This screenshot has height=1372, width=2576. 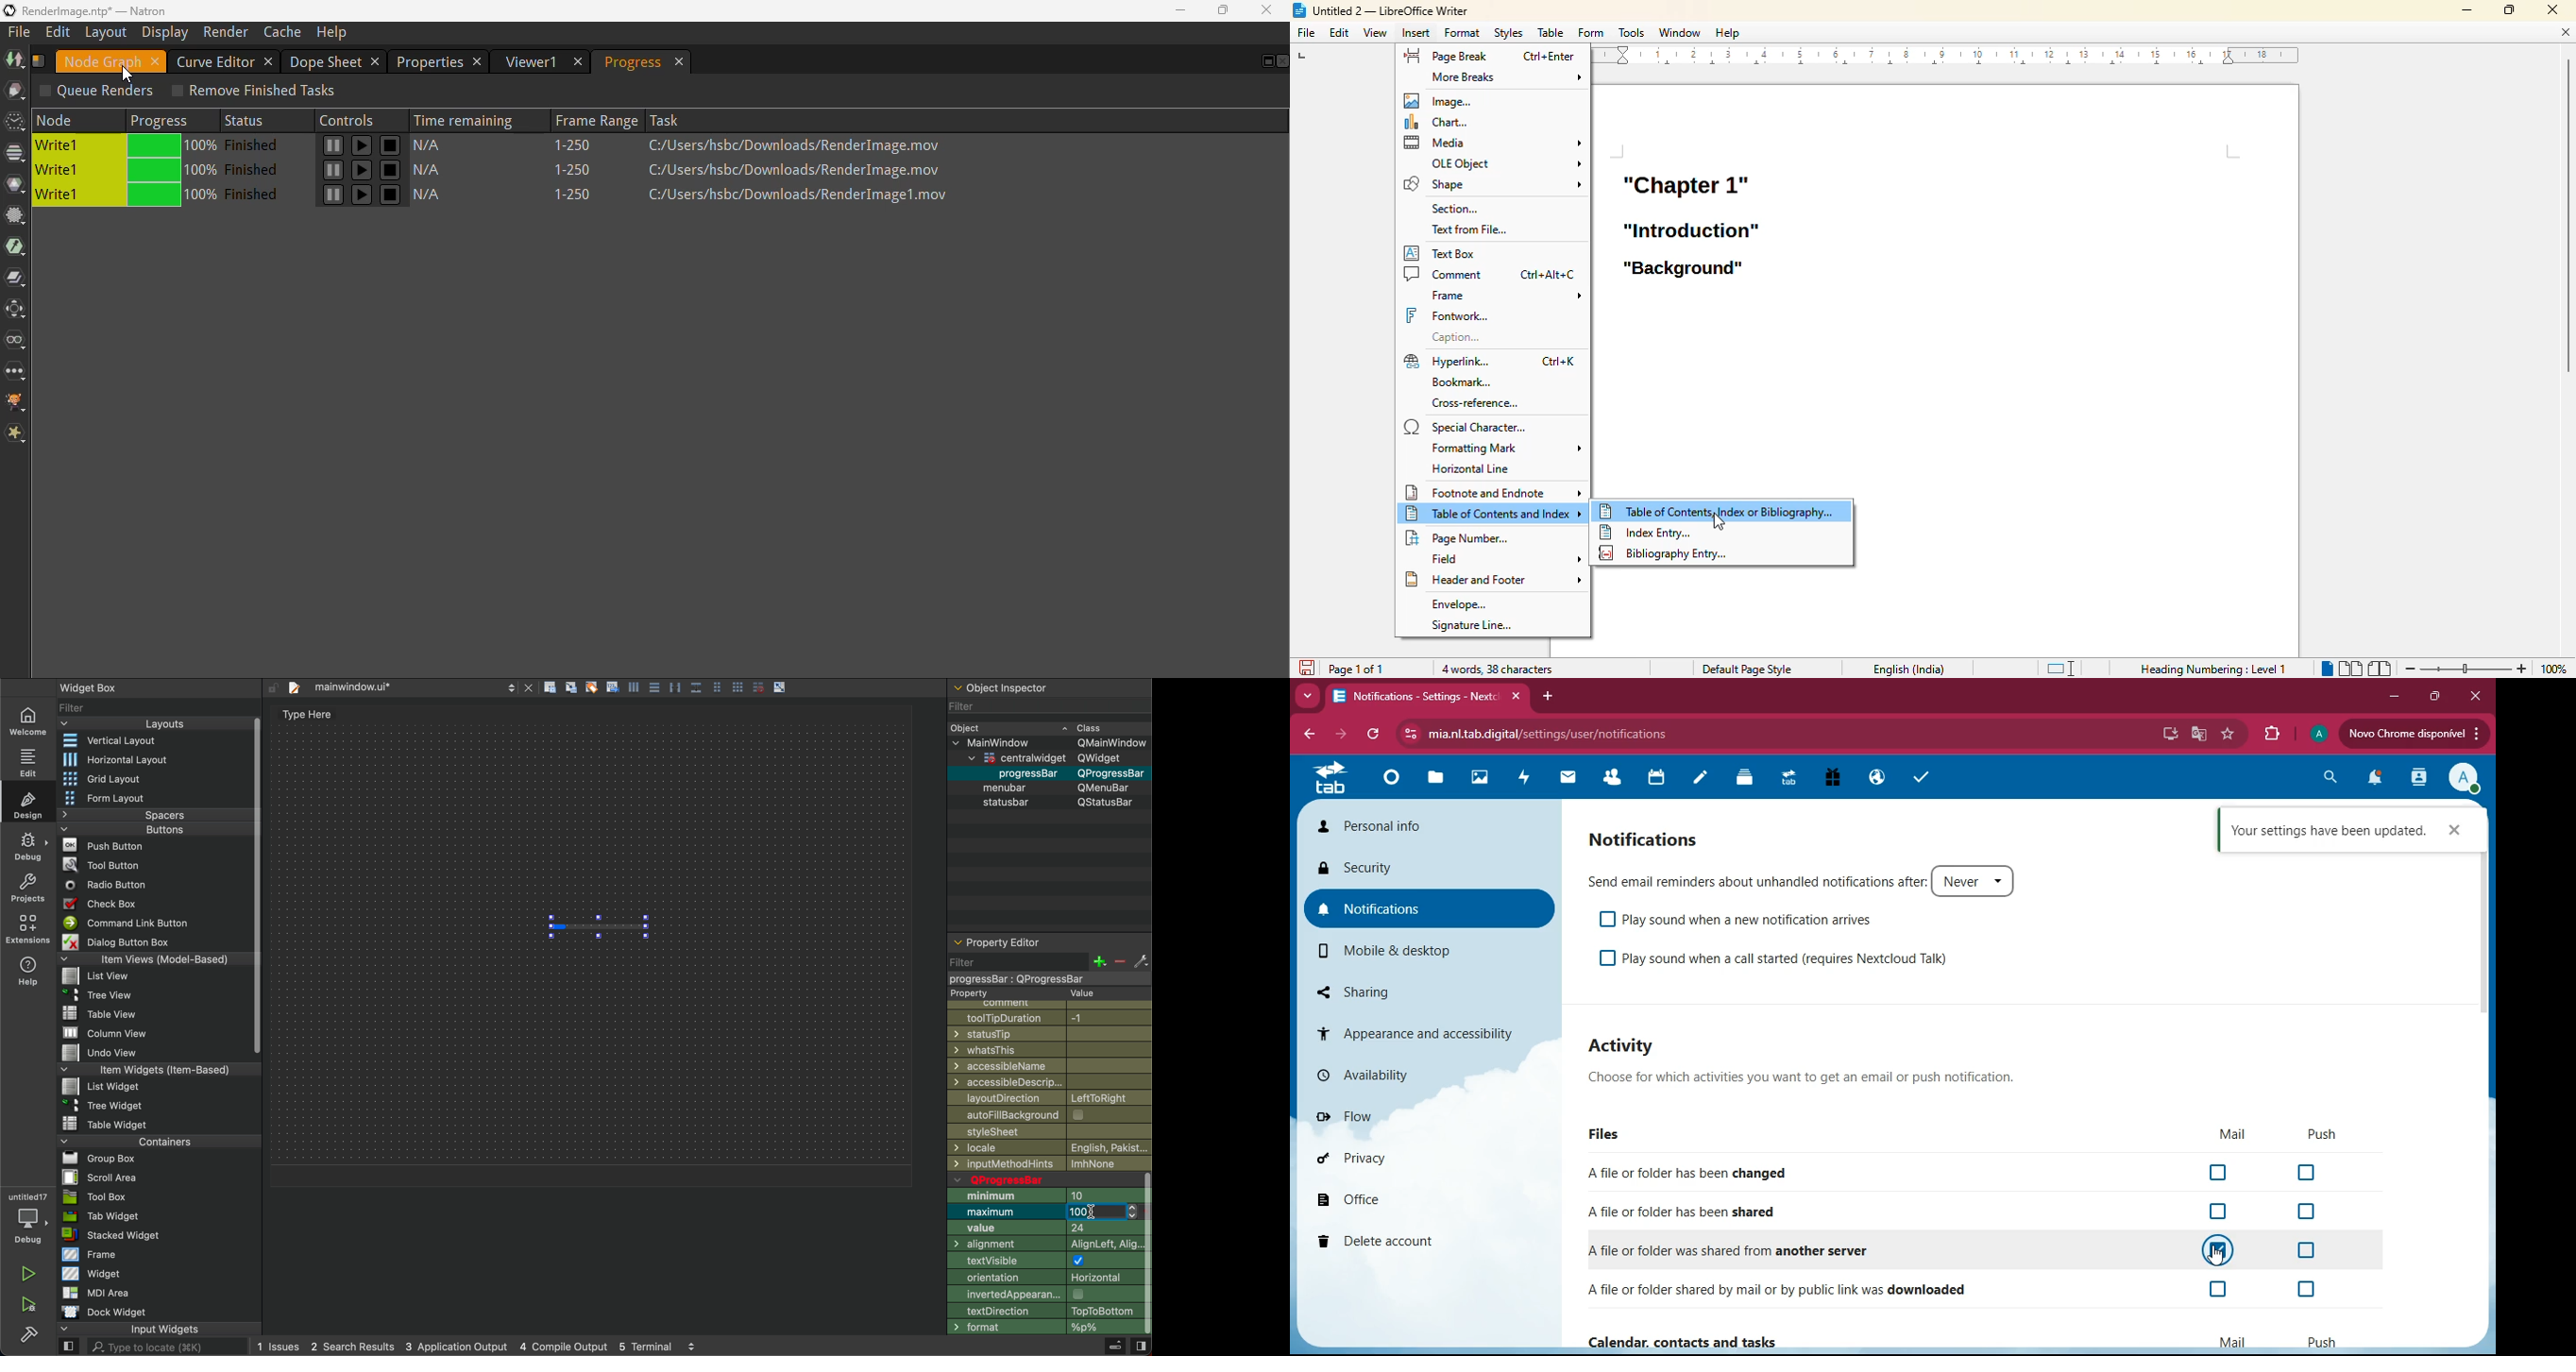 I want to click on autofill, so click(x=1054, y=1113).